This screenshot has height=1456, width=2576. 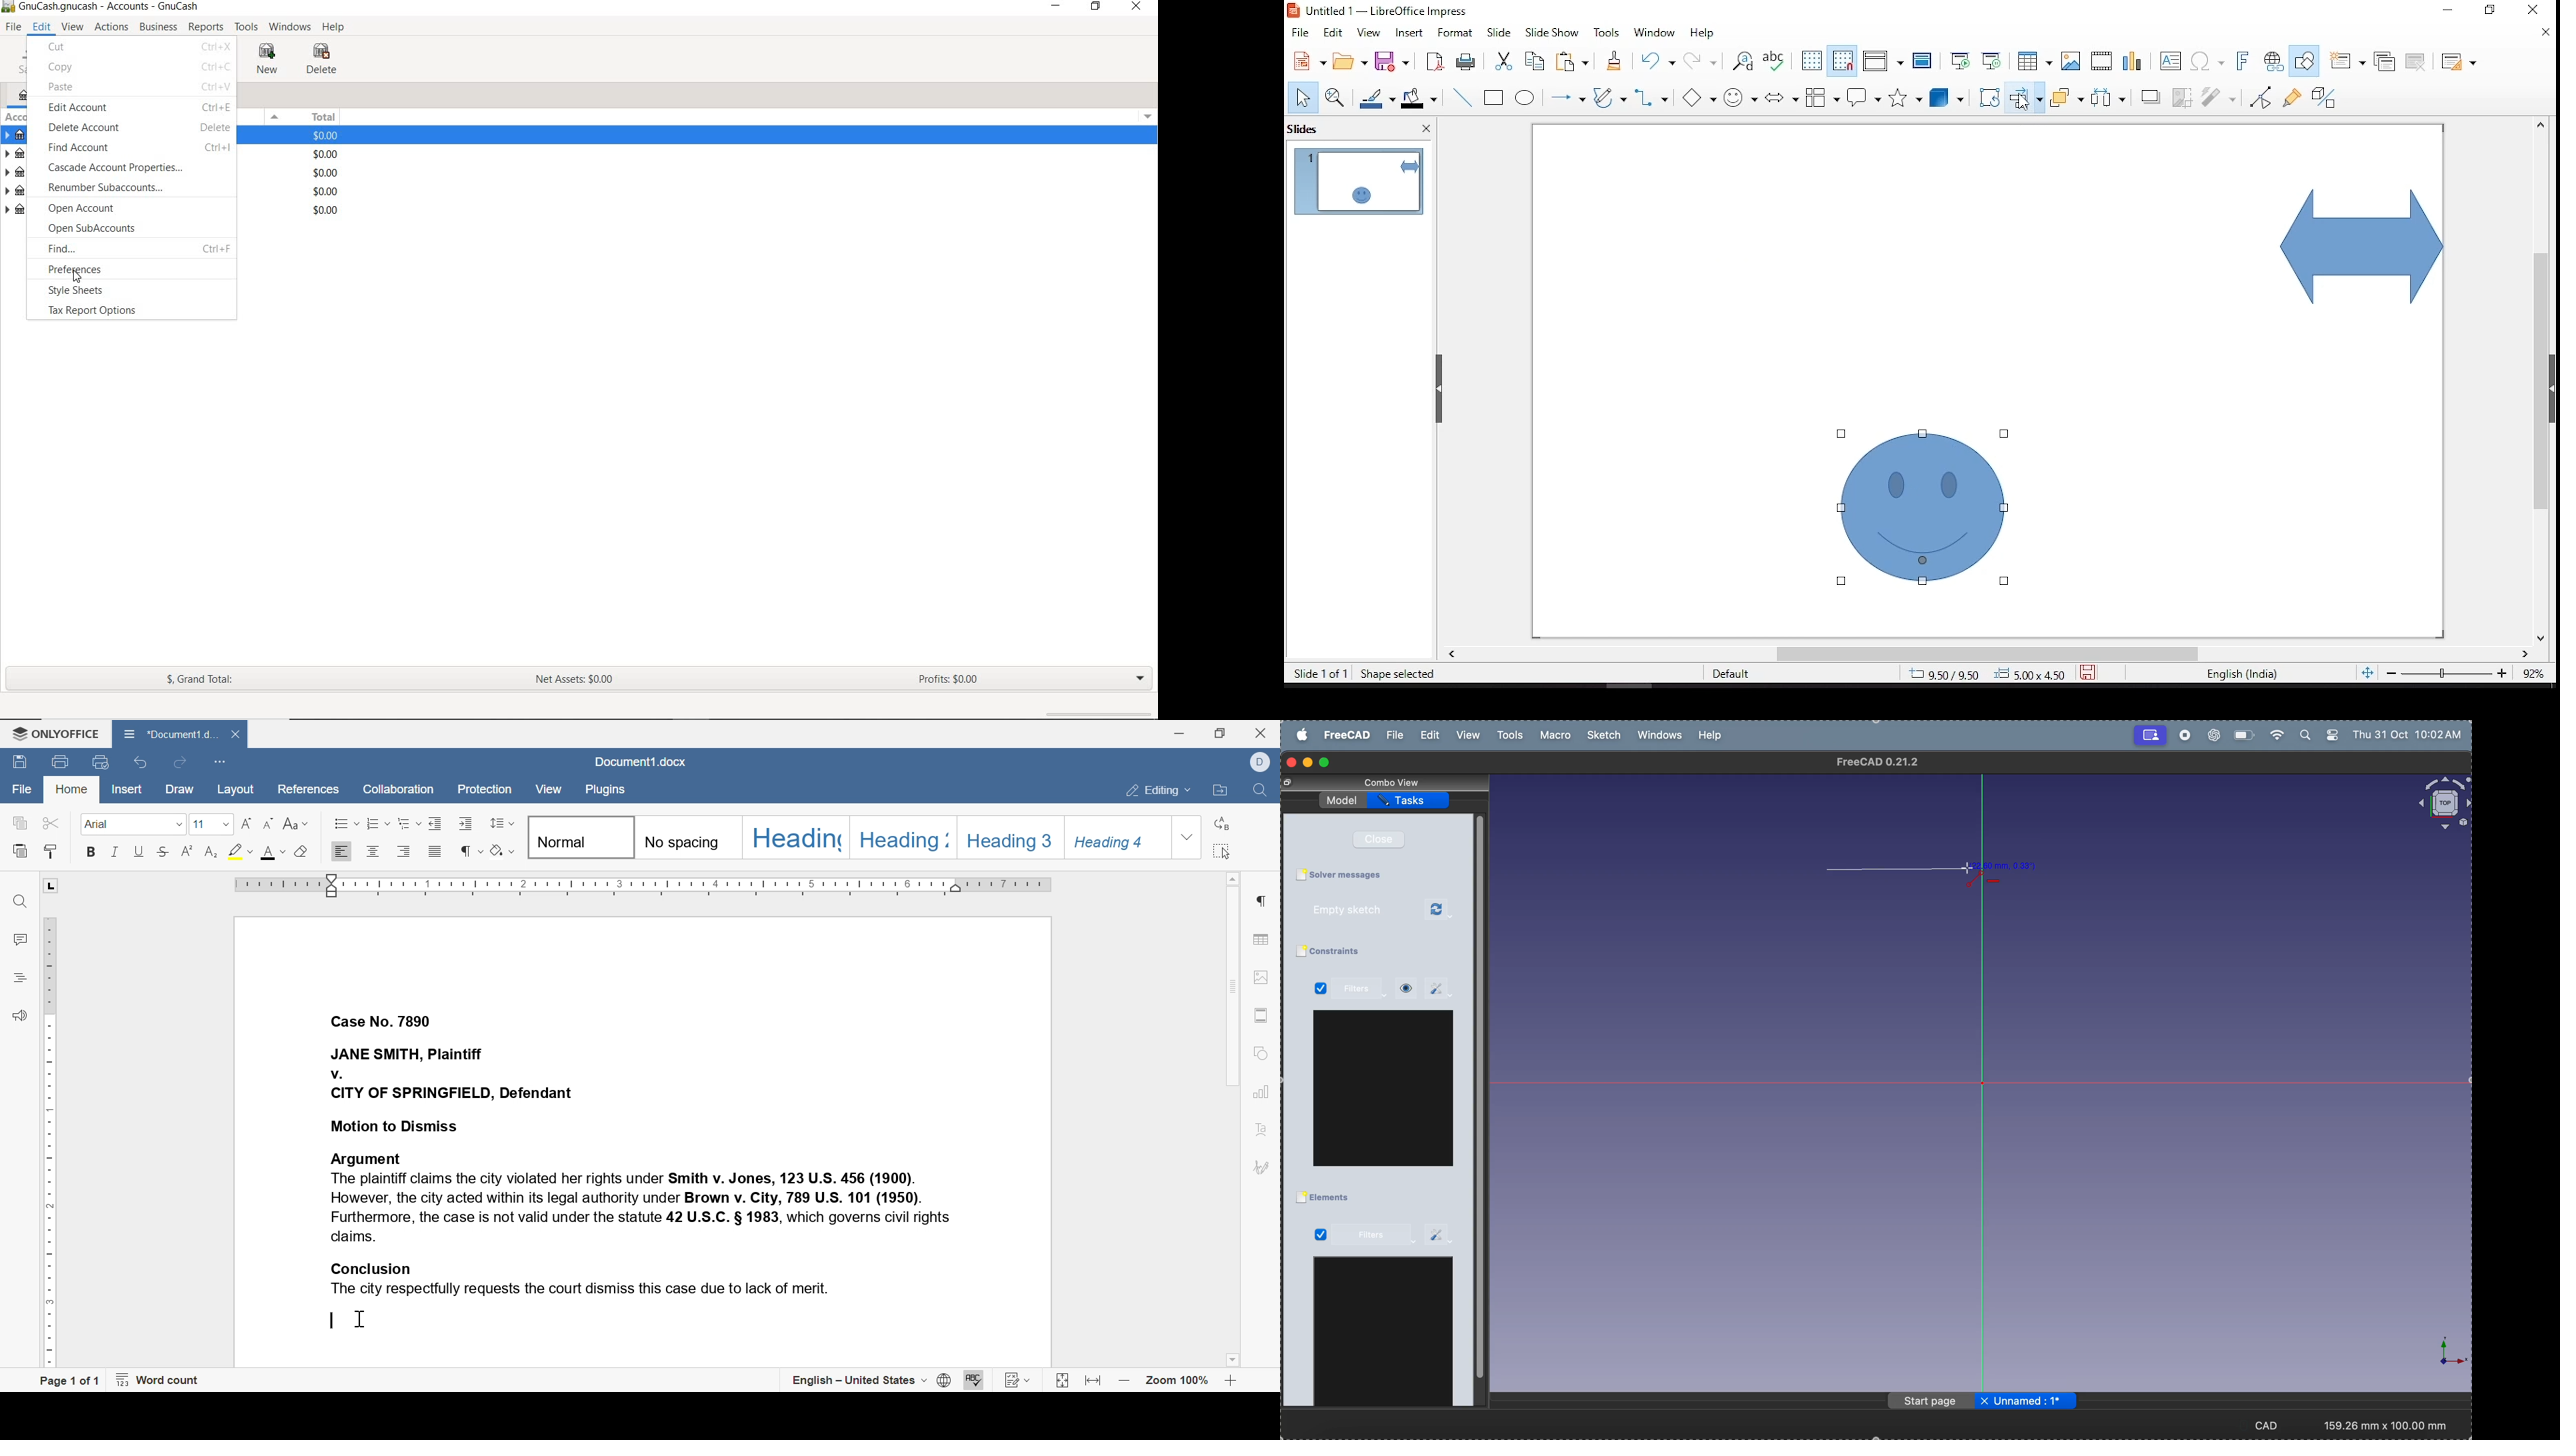 I want to click on home, so click(x=71, y=790).